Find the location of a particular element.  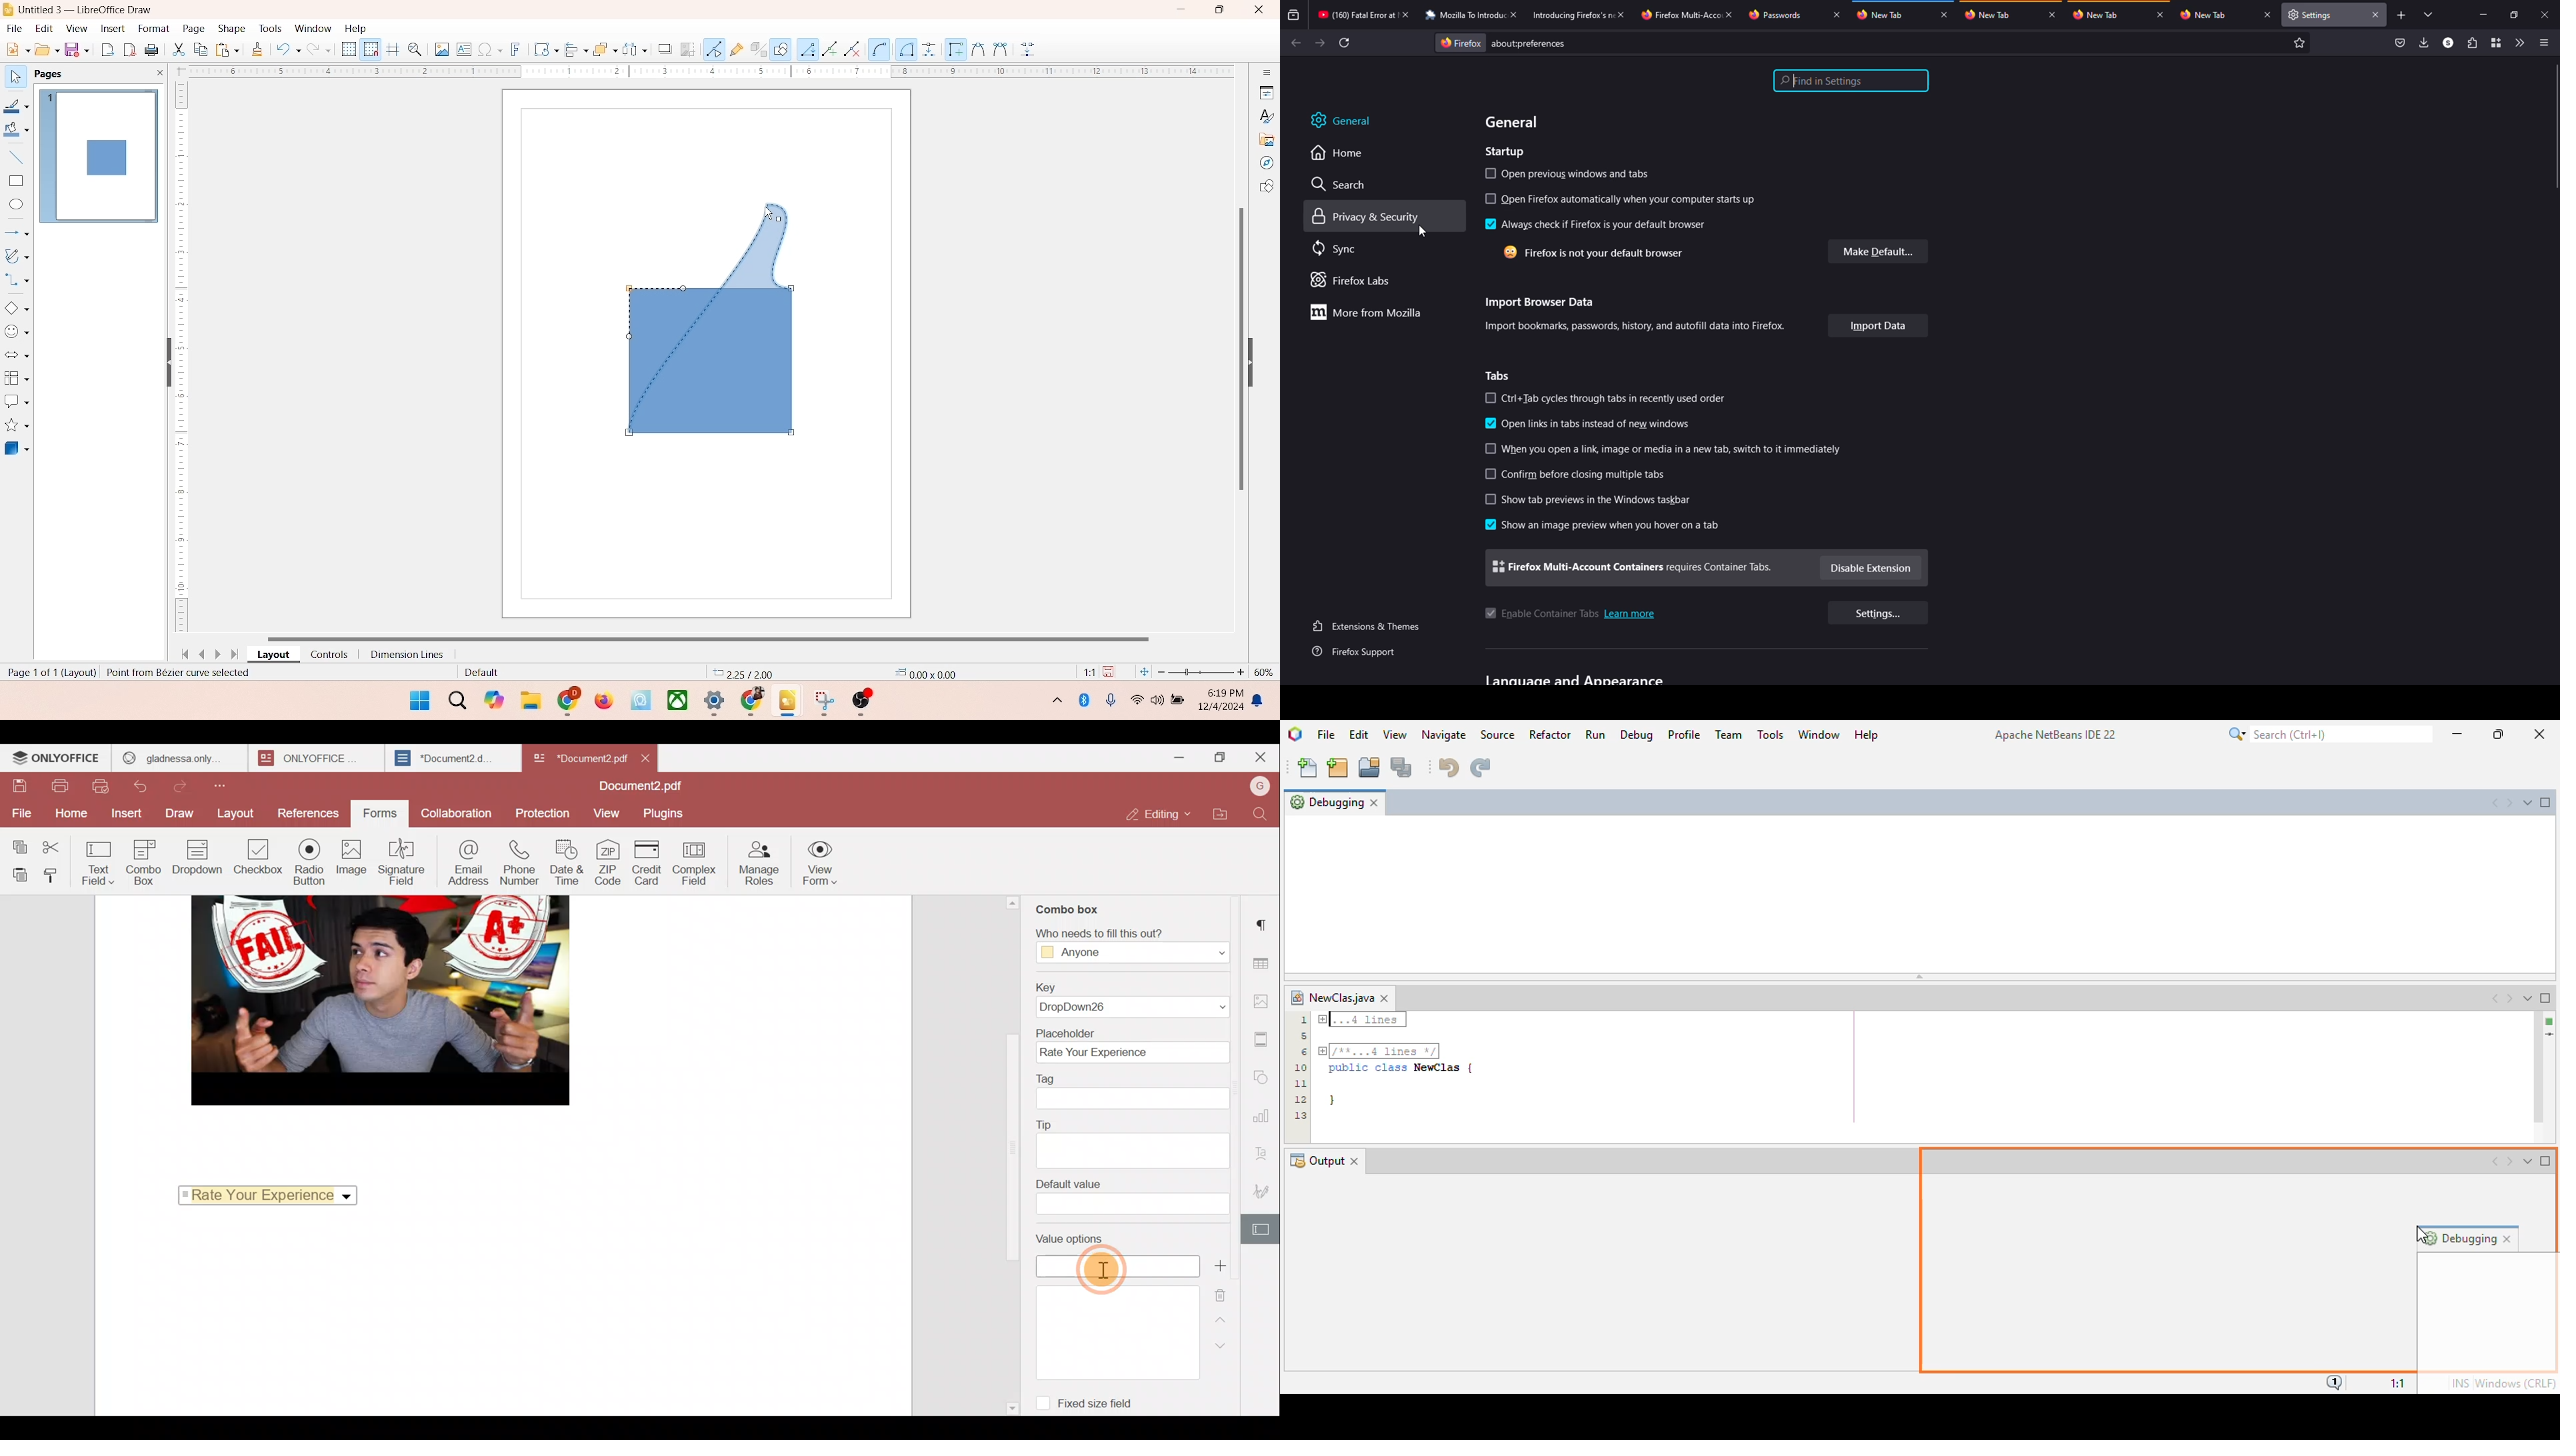

microphone is located at coordinates (1112, 701).